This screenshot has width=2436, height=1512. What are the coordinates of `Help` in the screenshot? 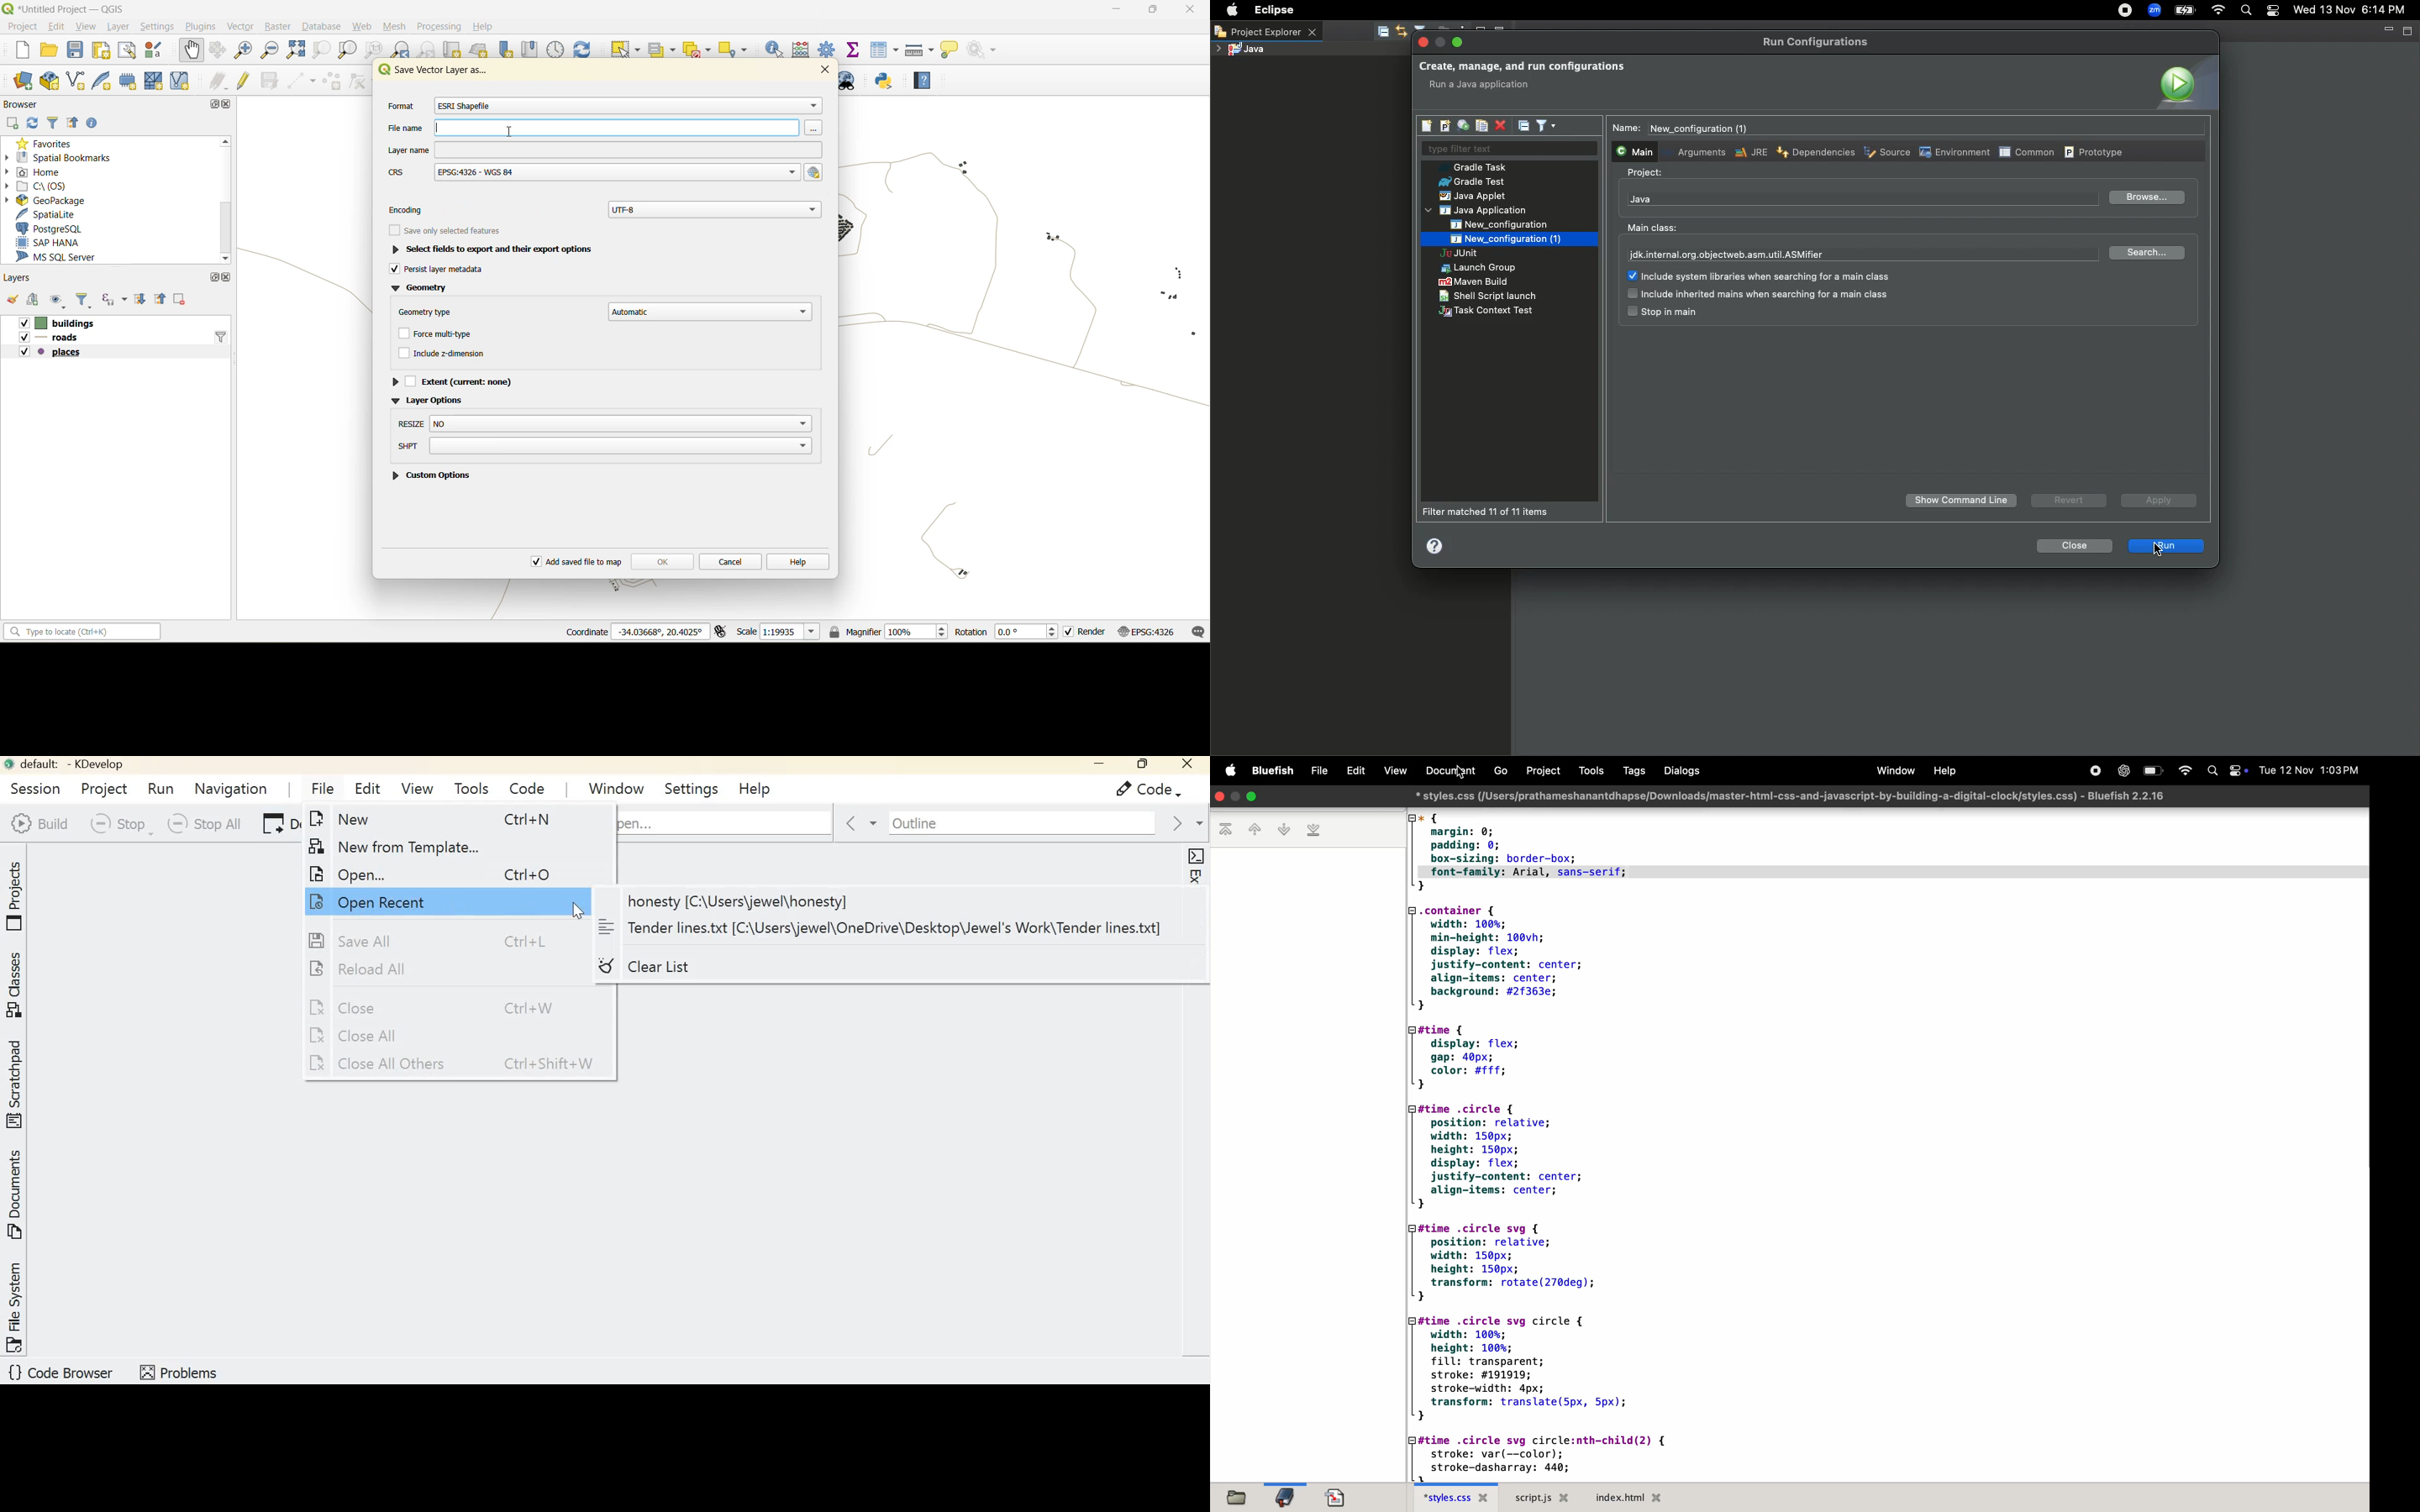 It's located at (1948, 769).